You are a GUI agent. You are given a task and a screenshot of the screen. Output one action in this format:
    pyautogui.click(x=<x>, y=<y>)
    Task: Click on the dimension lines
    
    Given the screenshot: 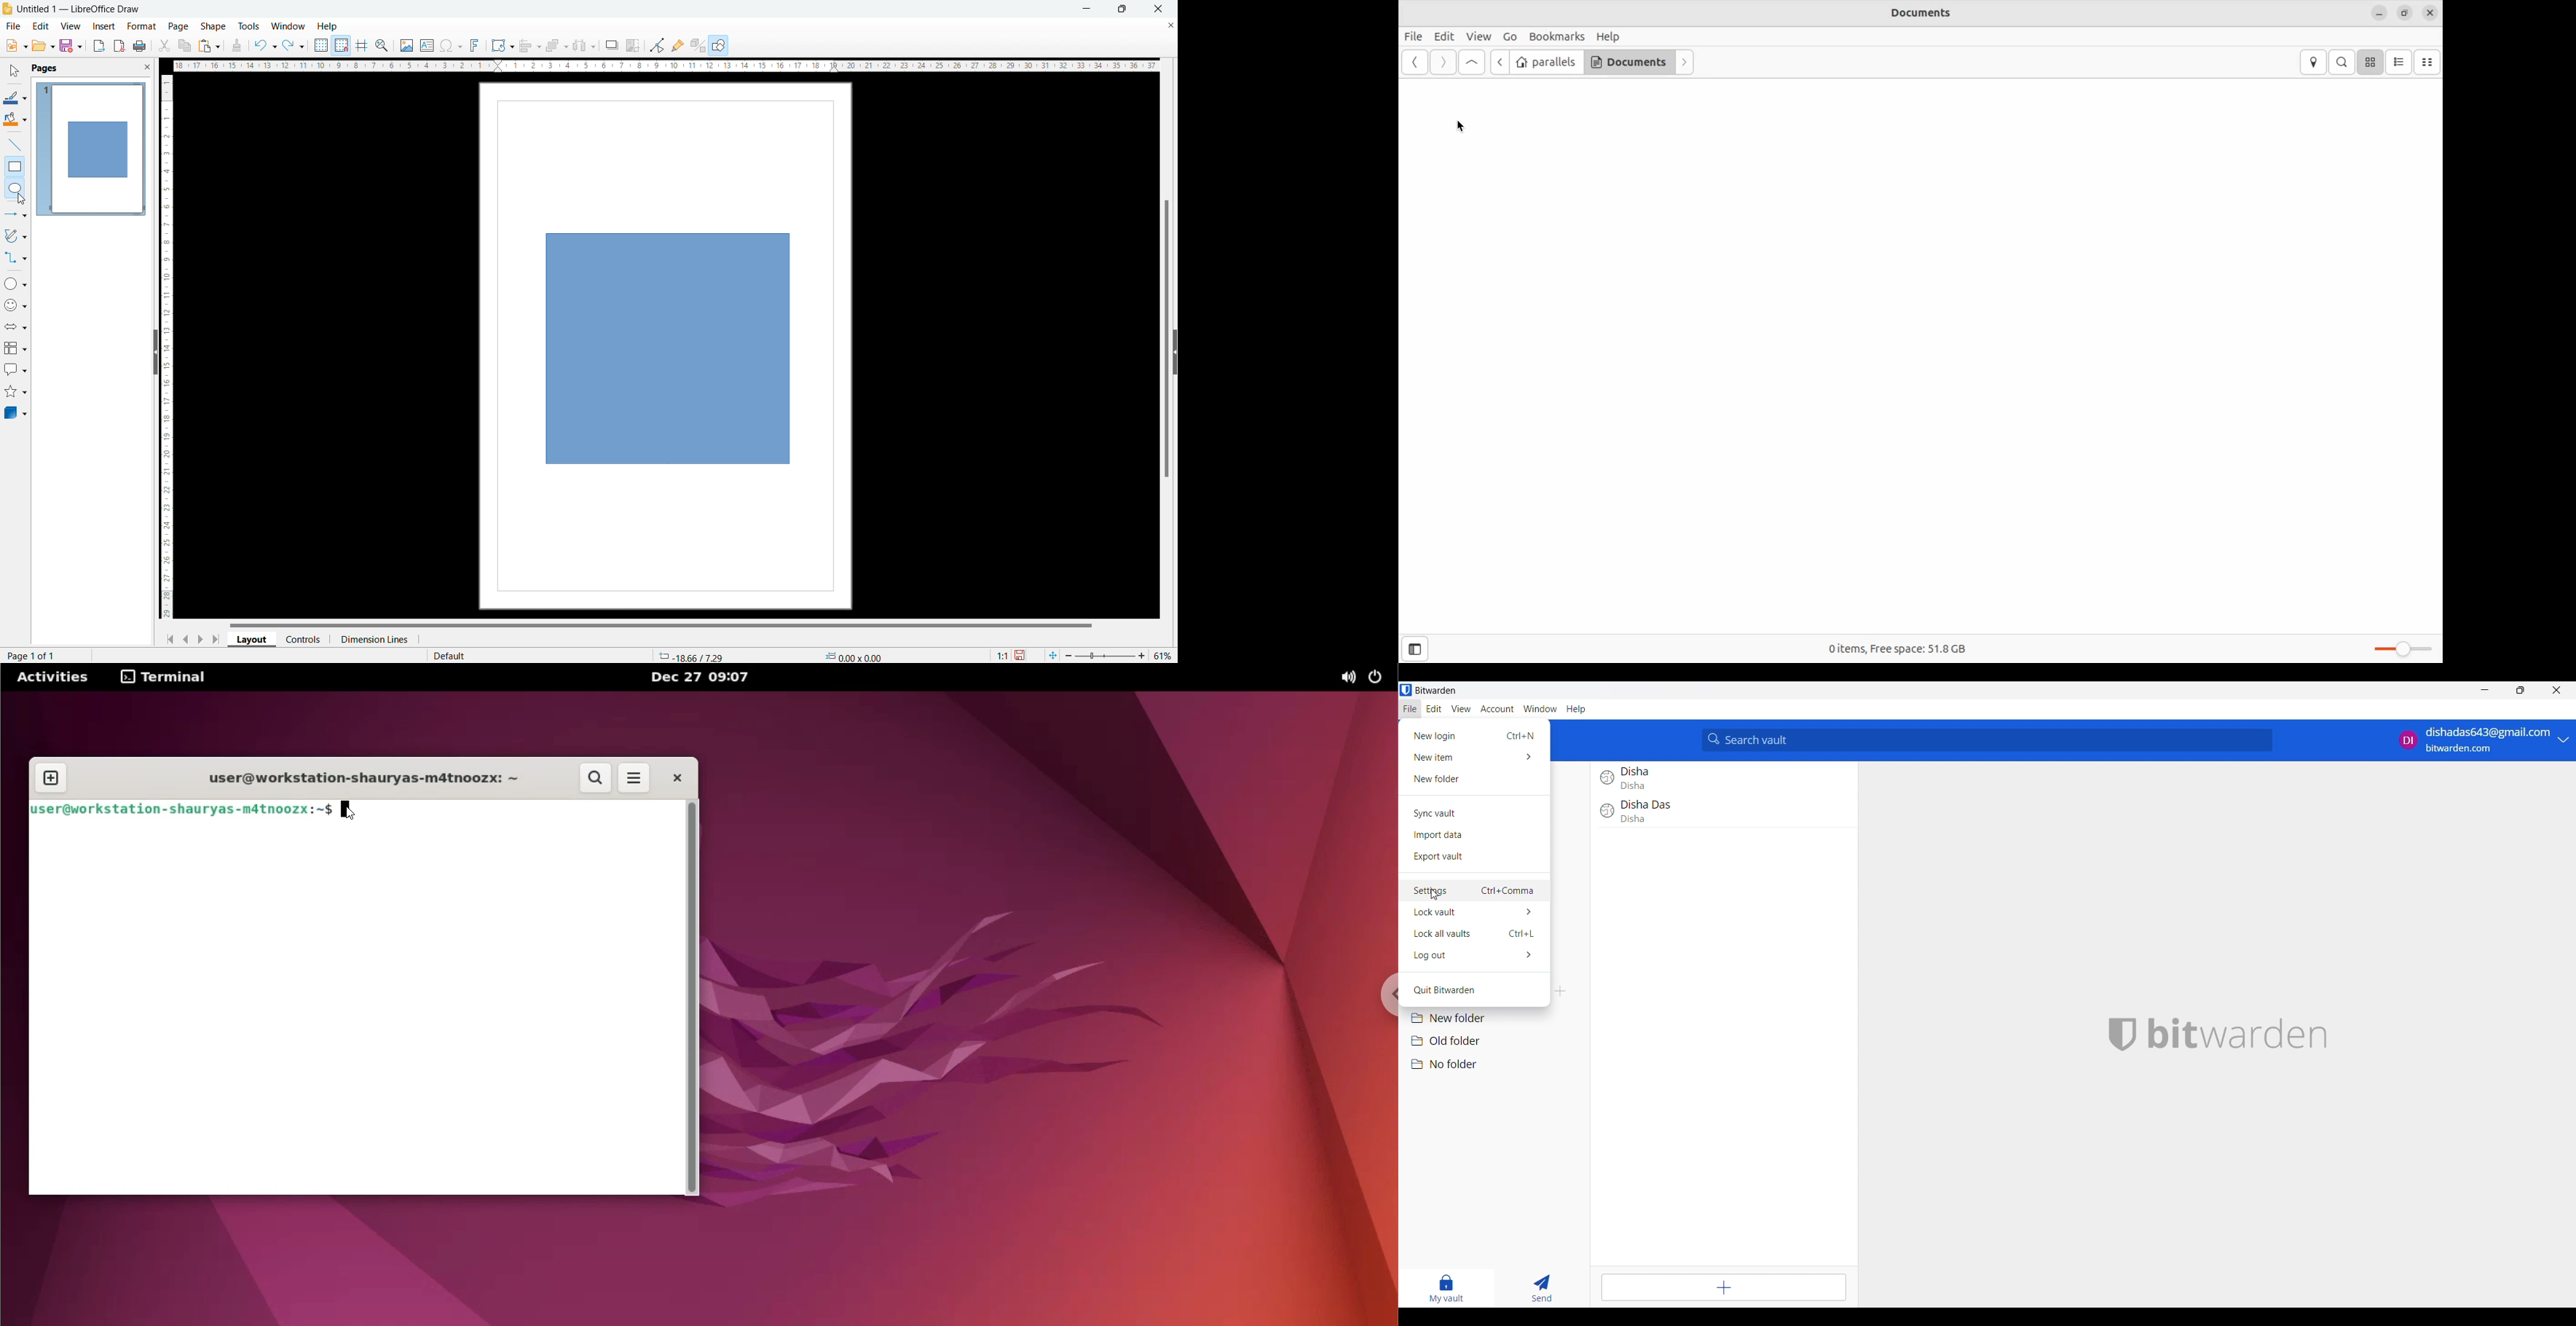 What is the action you would take?
    pyautogui.click(x=374, y=639)
    